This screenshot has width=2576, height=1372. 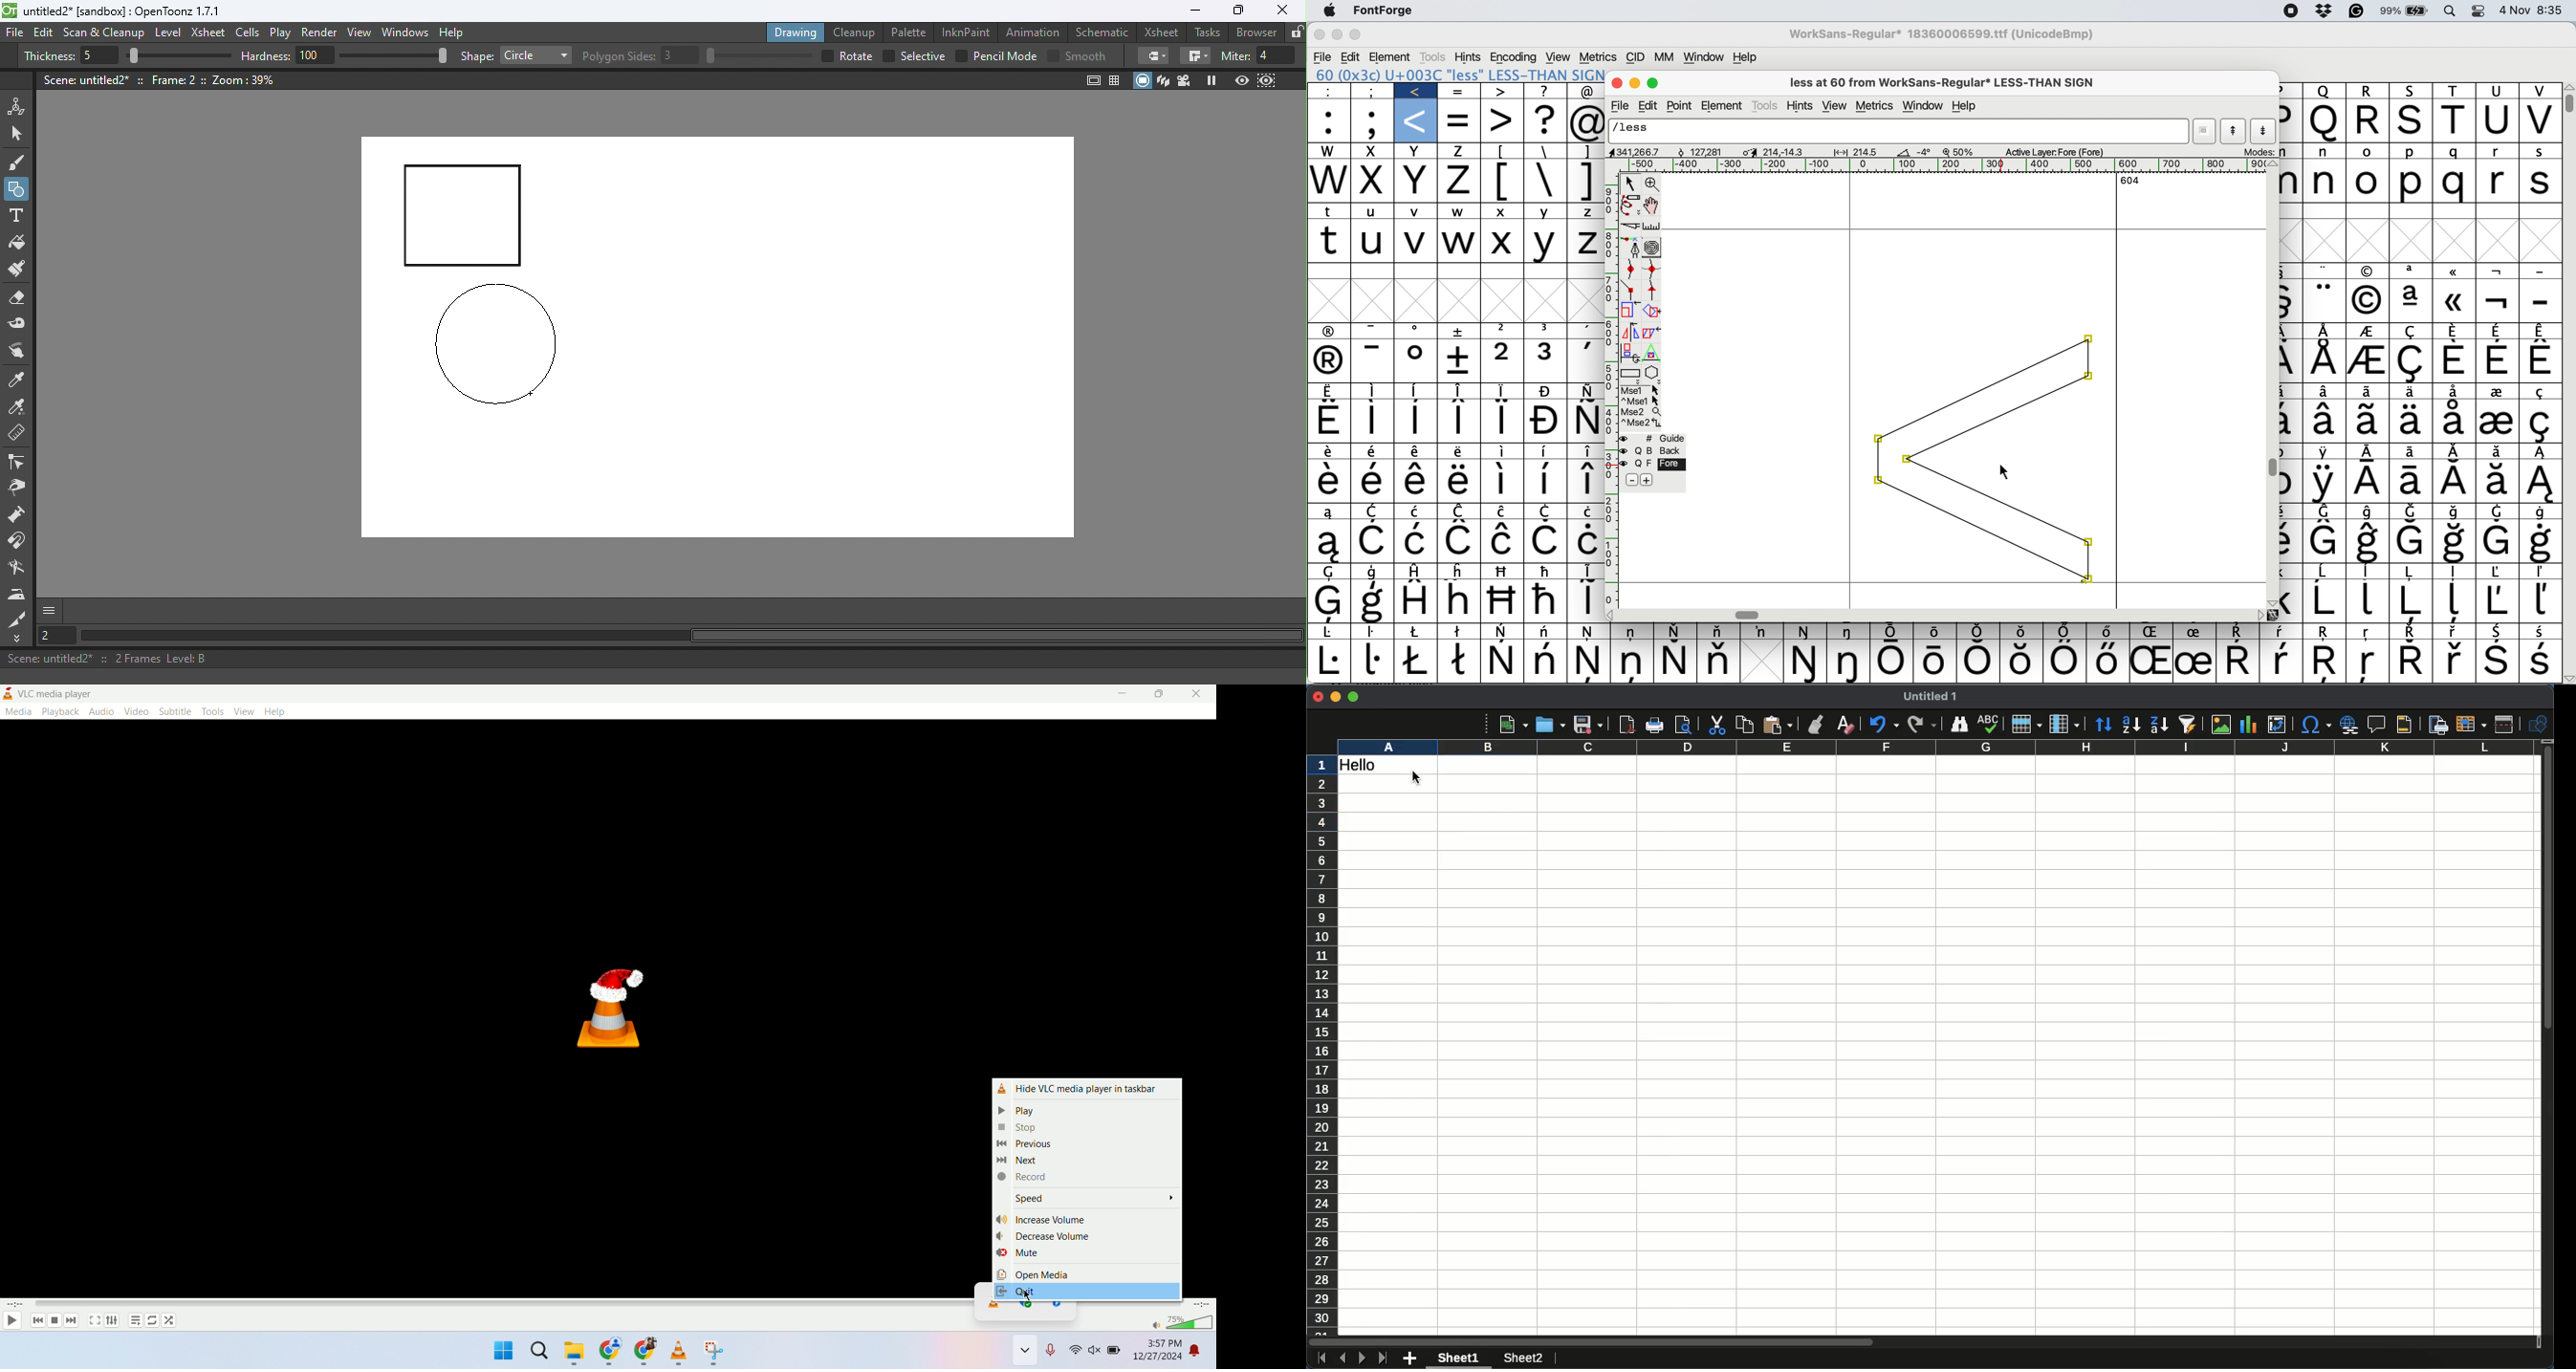 I want to click on Symbol, so click(x=2237, y=658).